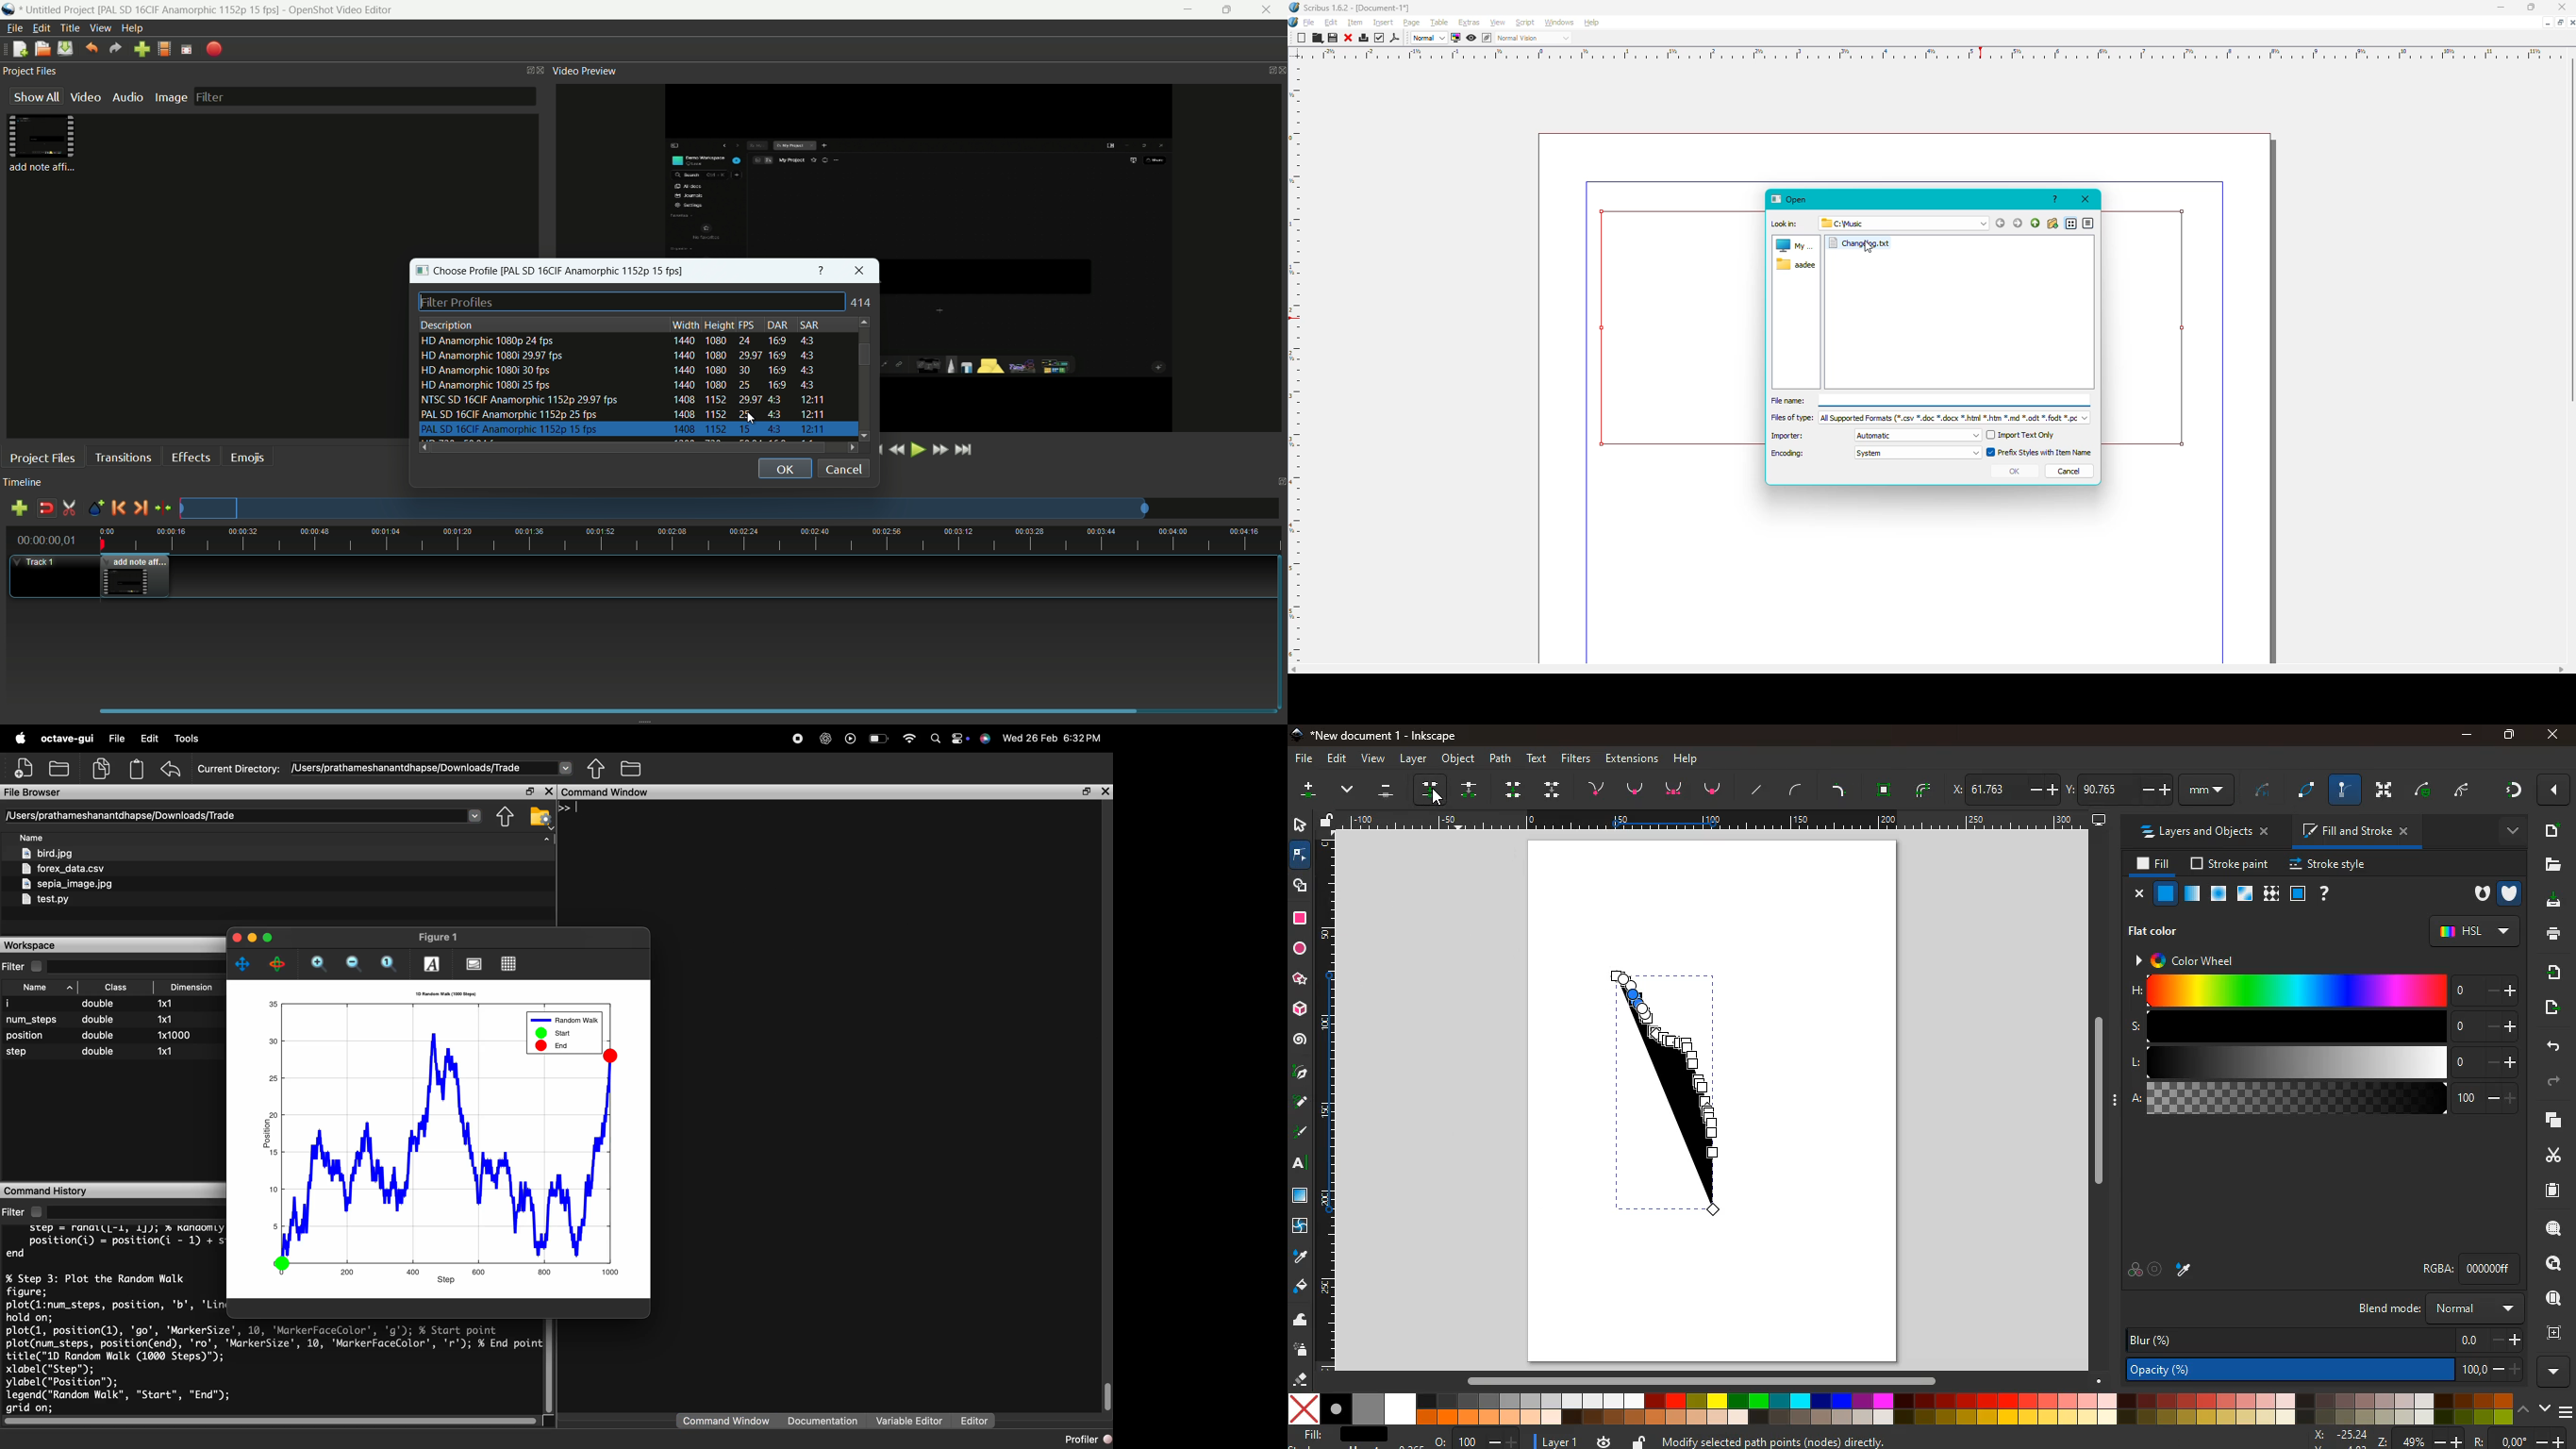 This screenshot has height=1456, width=2576. I want to click on Page, so click(1413, 22).